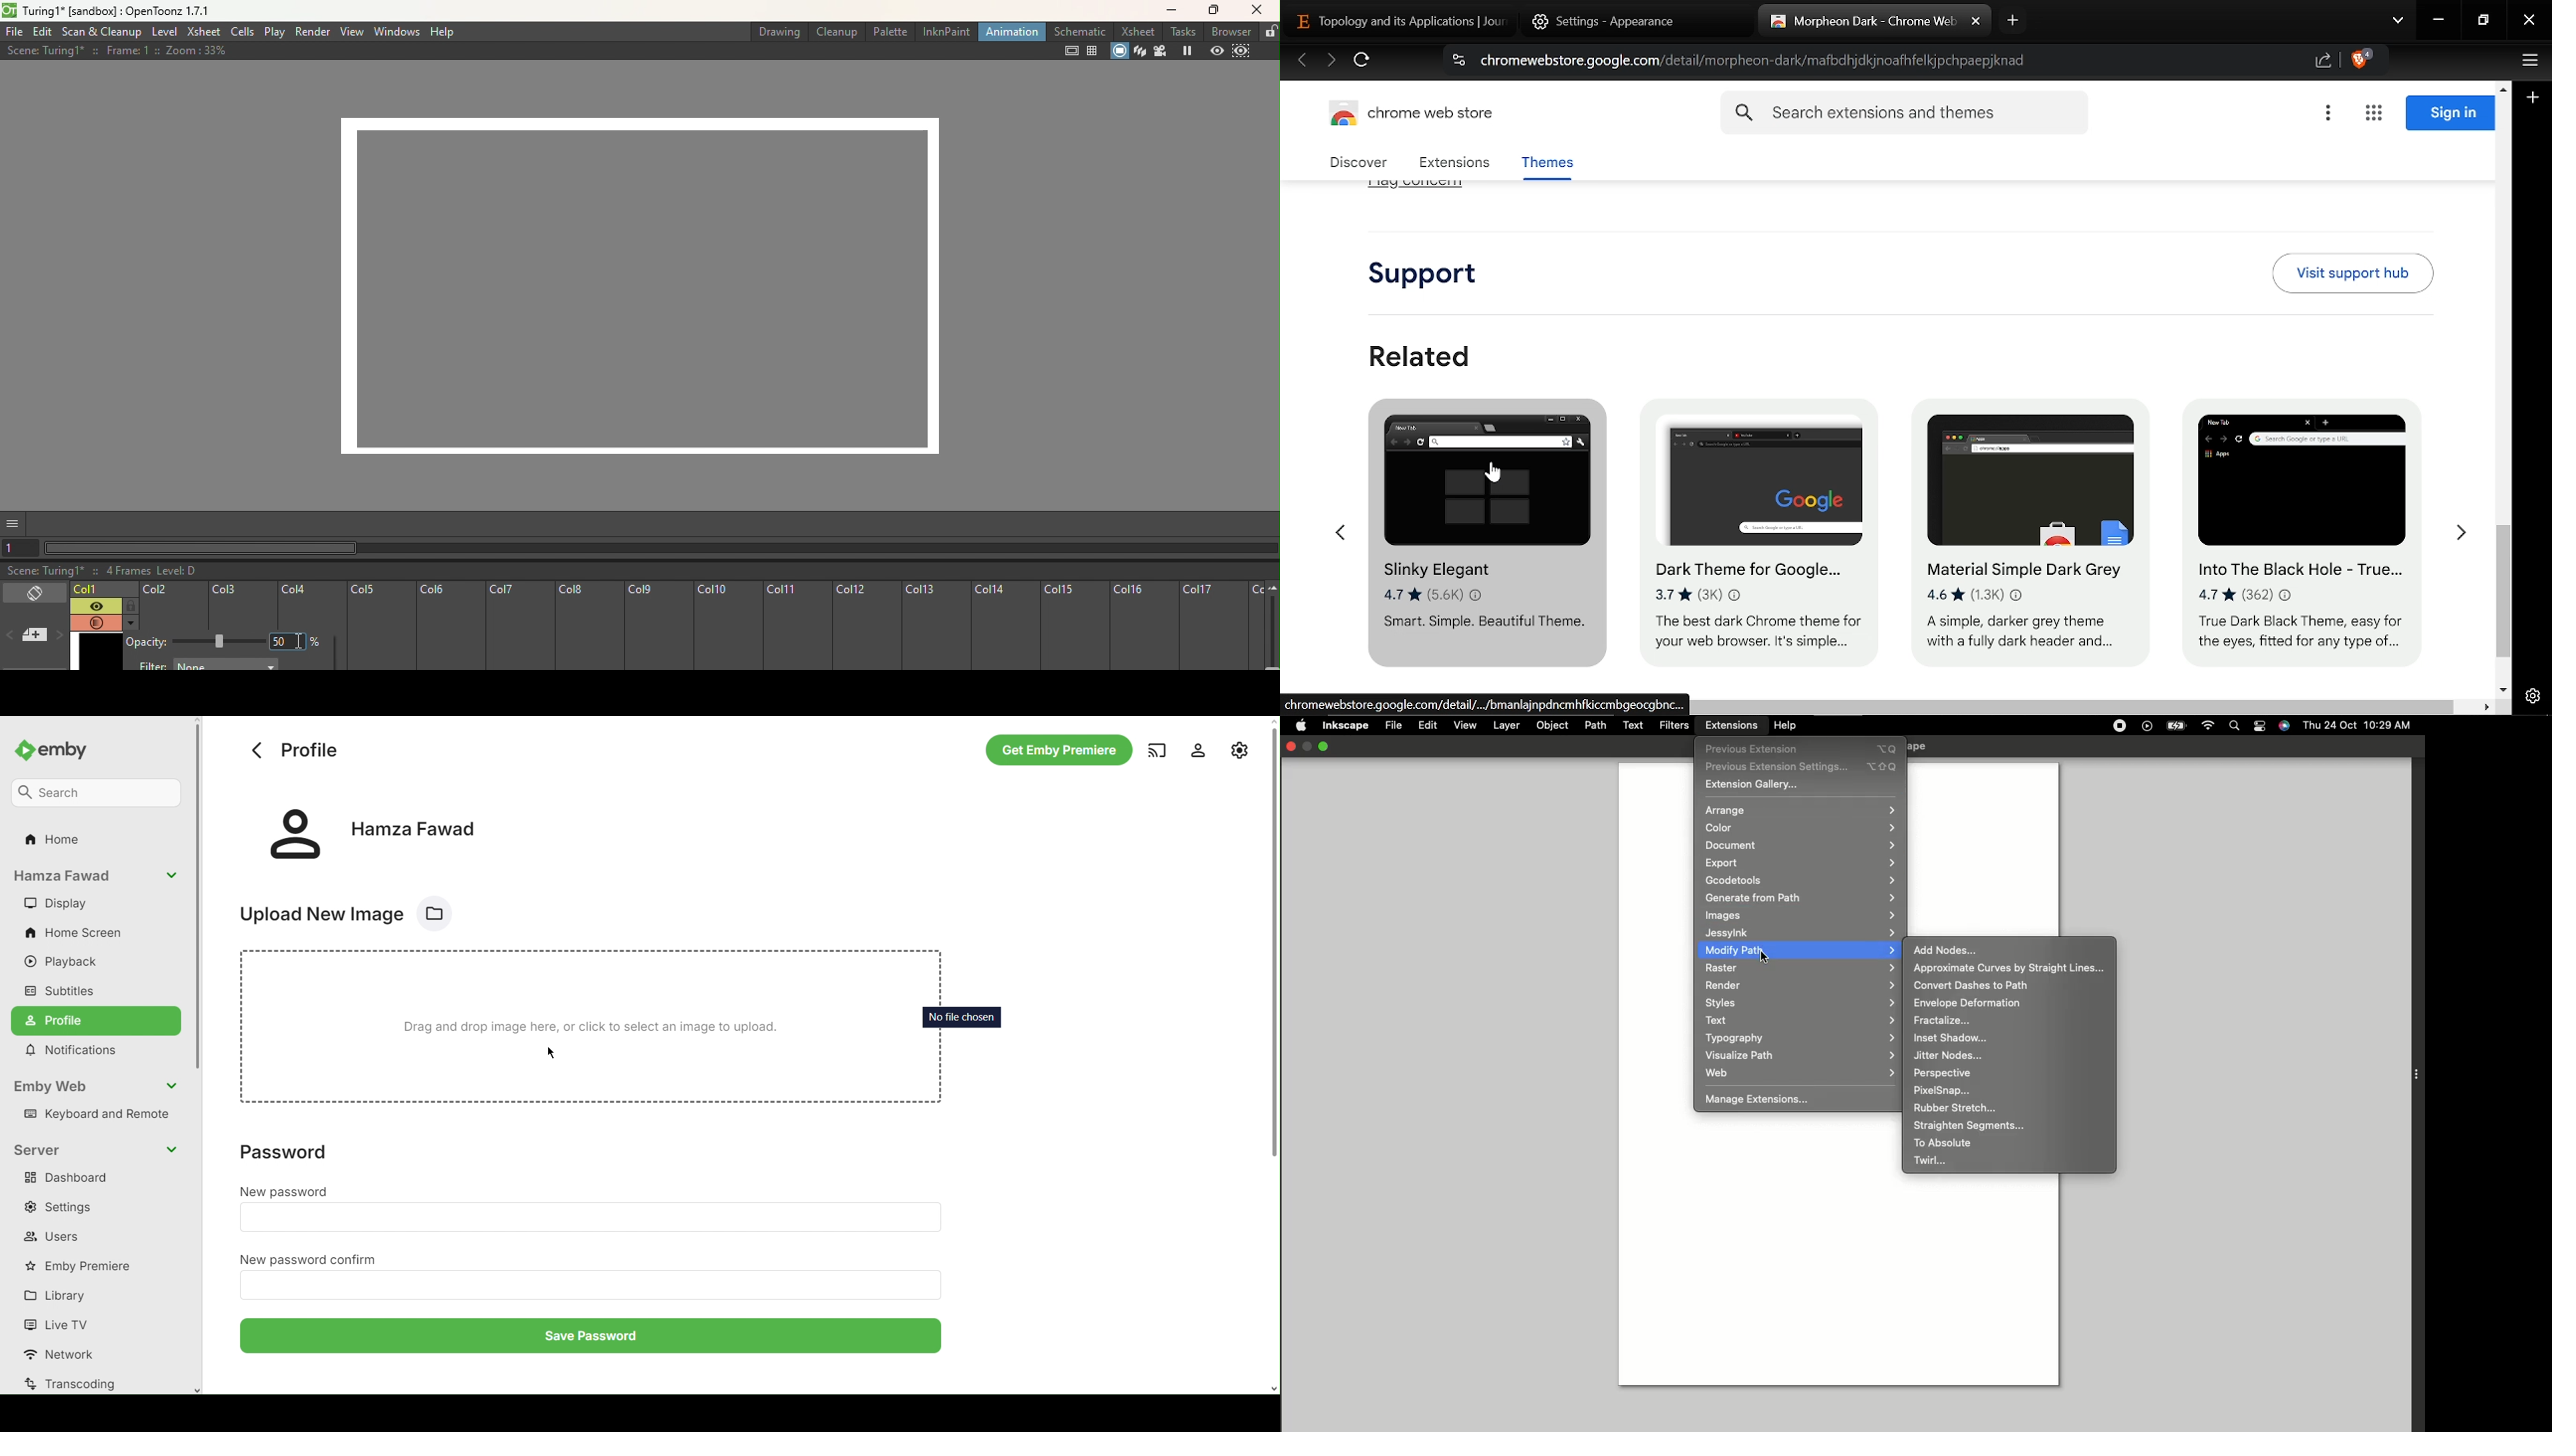 Image resolution: width=2576 pixels, height=1456 pixels. I want to click on Scan & Cleanup, so click(102, 32).